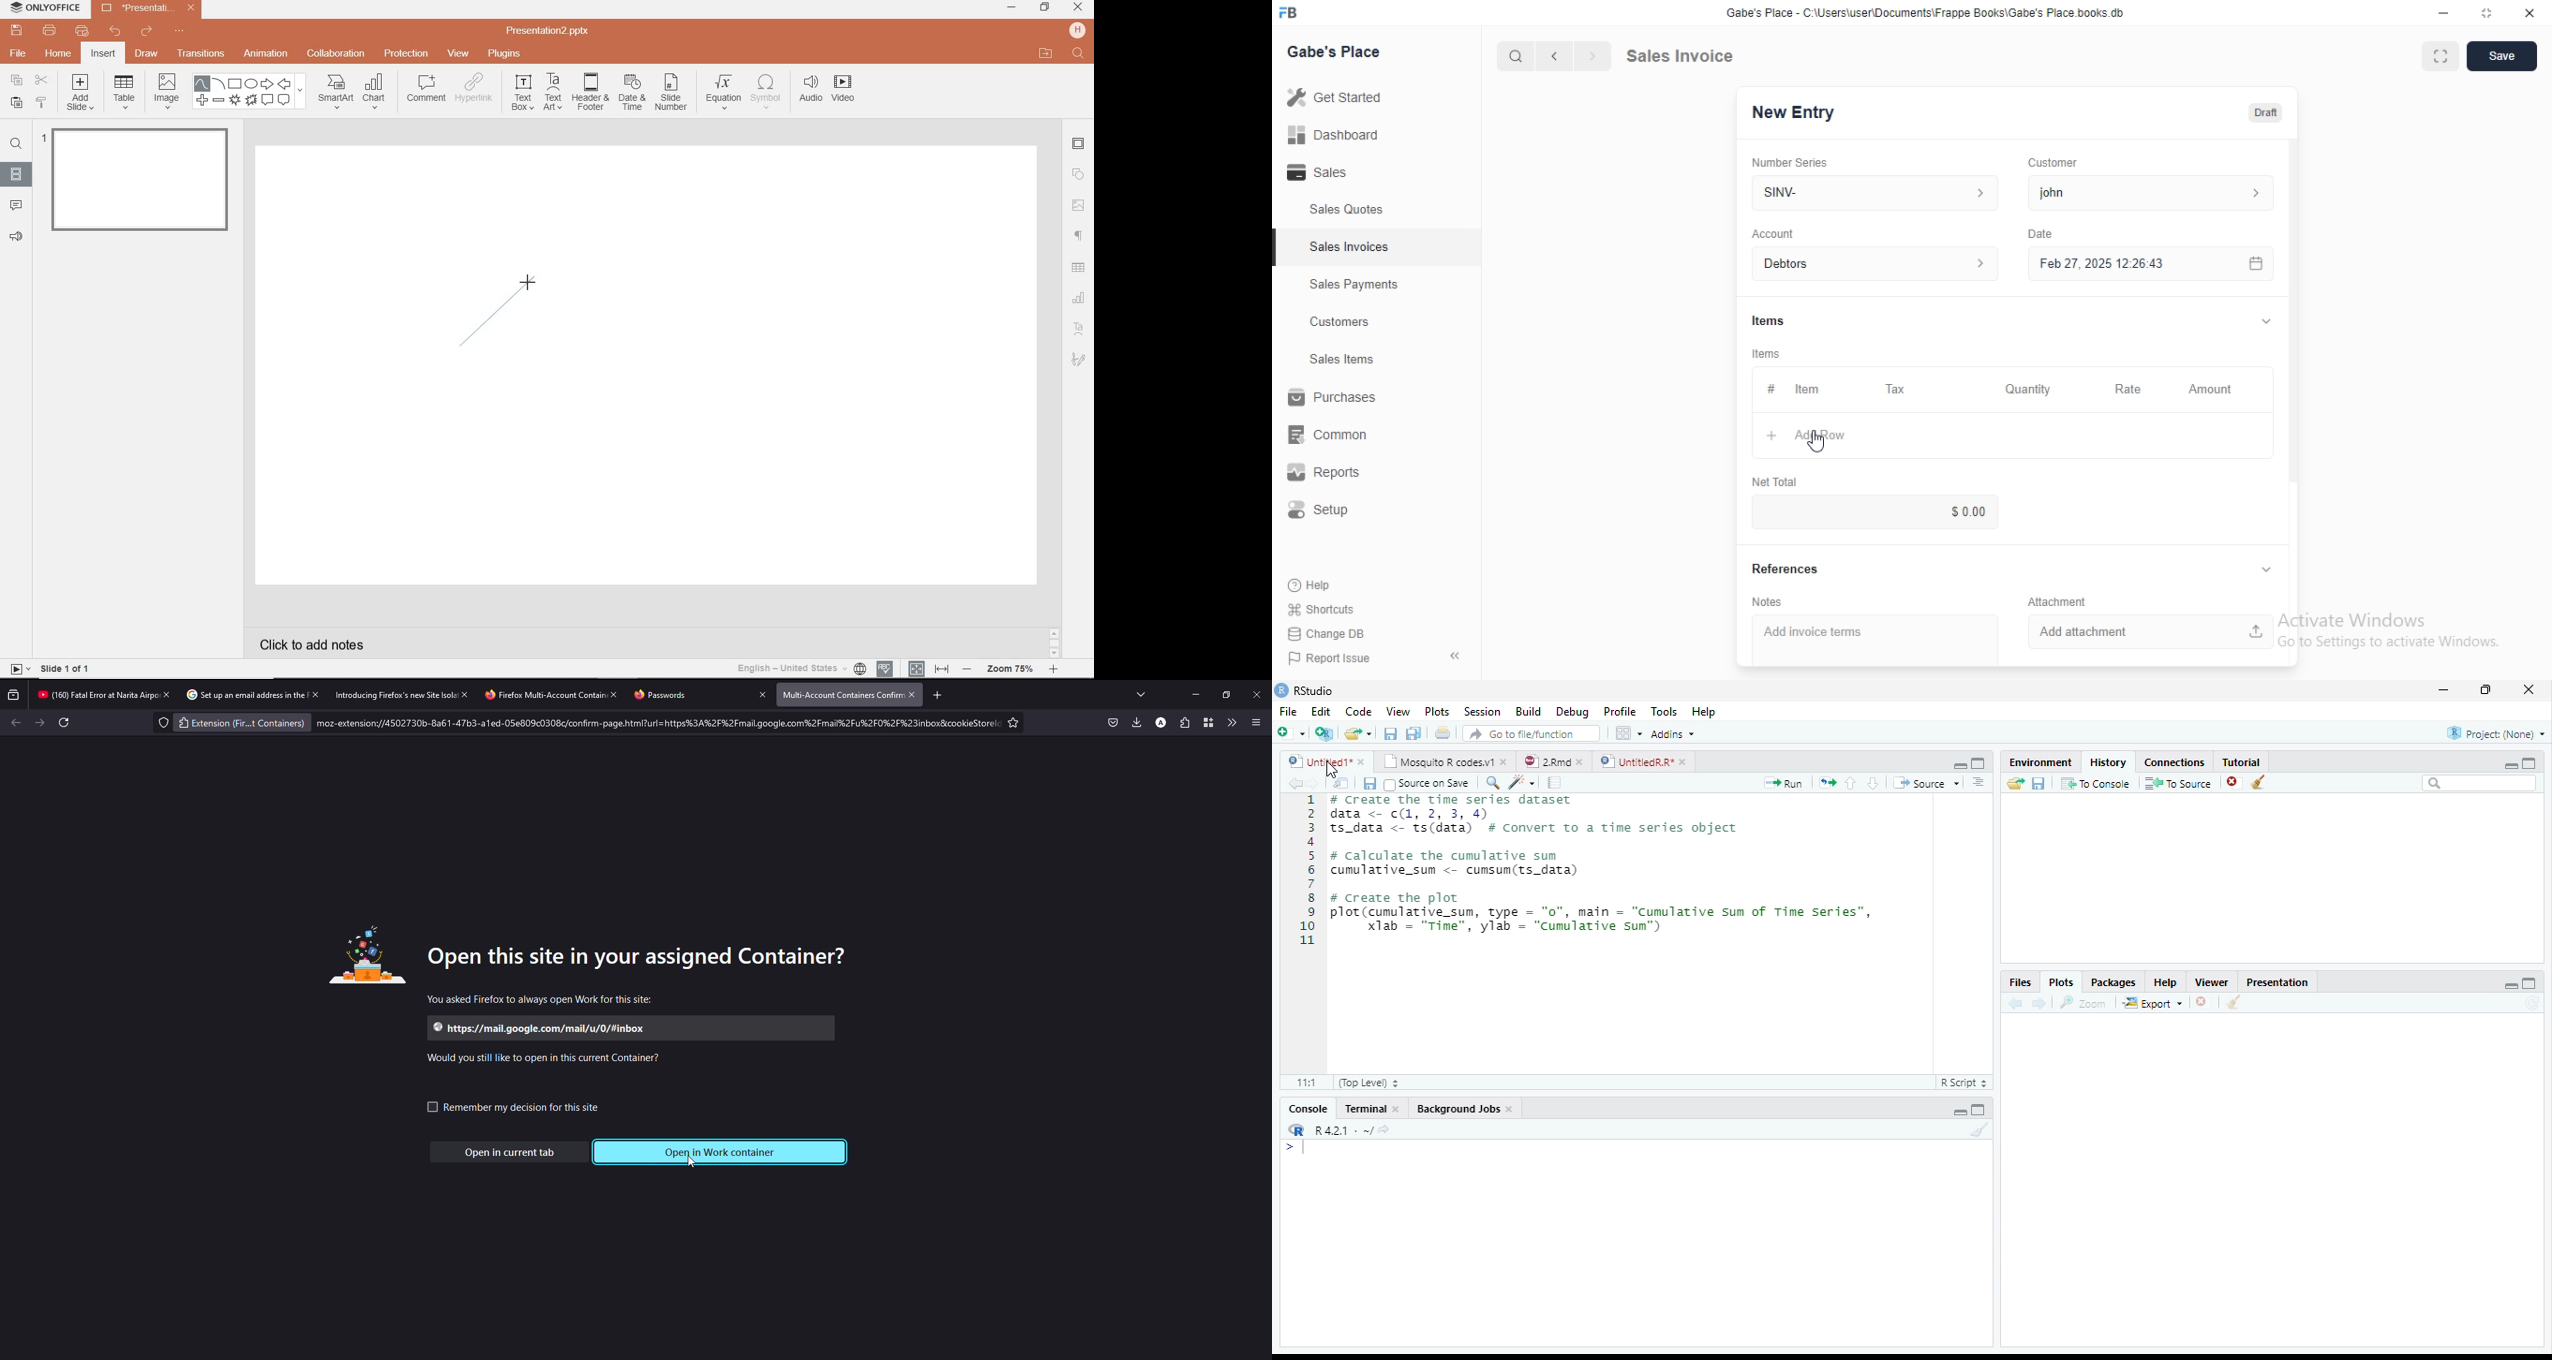  Describe the element at coordinates (1526, 713) in the screenshot. I see `Build` at that location.